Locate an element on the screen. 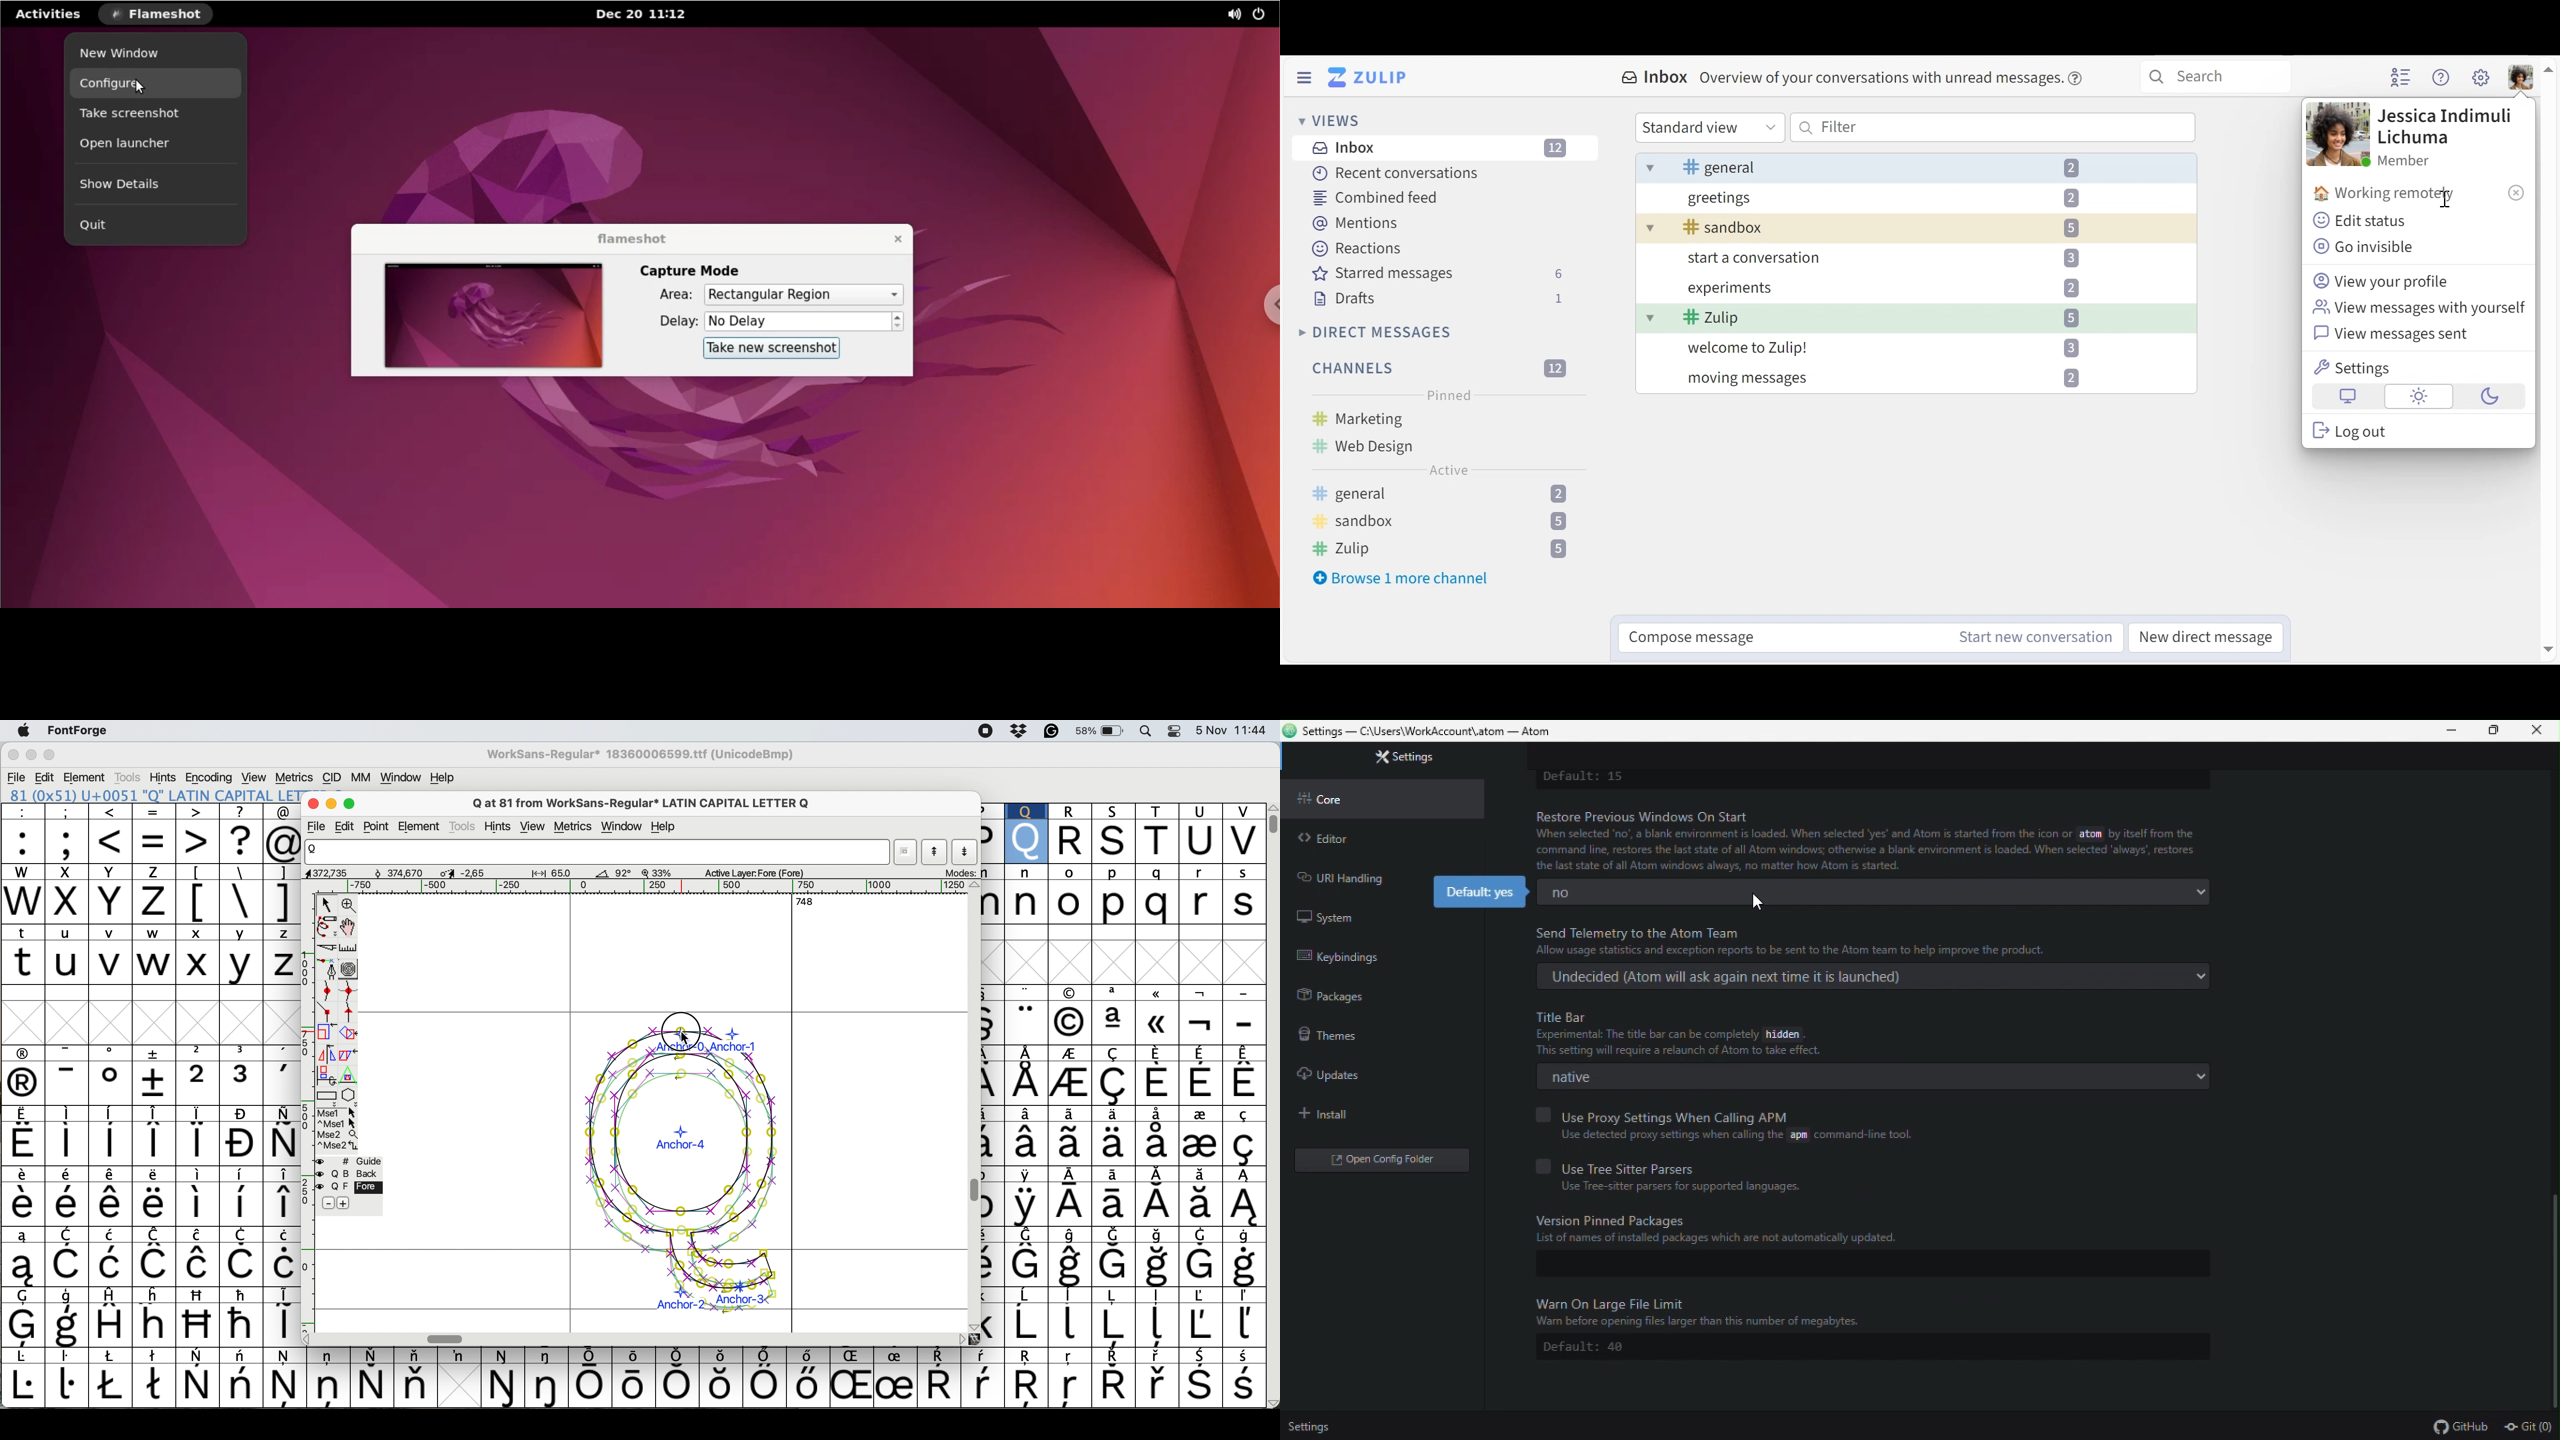 The width and height of the screenshot is (2576, 1456). View mesages with youself is located at coordinates (2417, 310).